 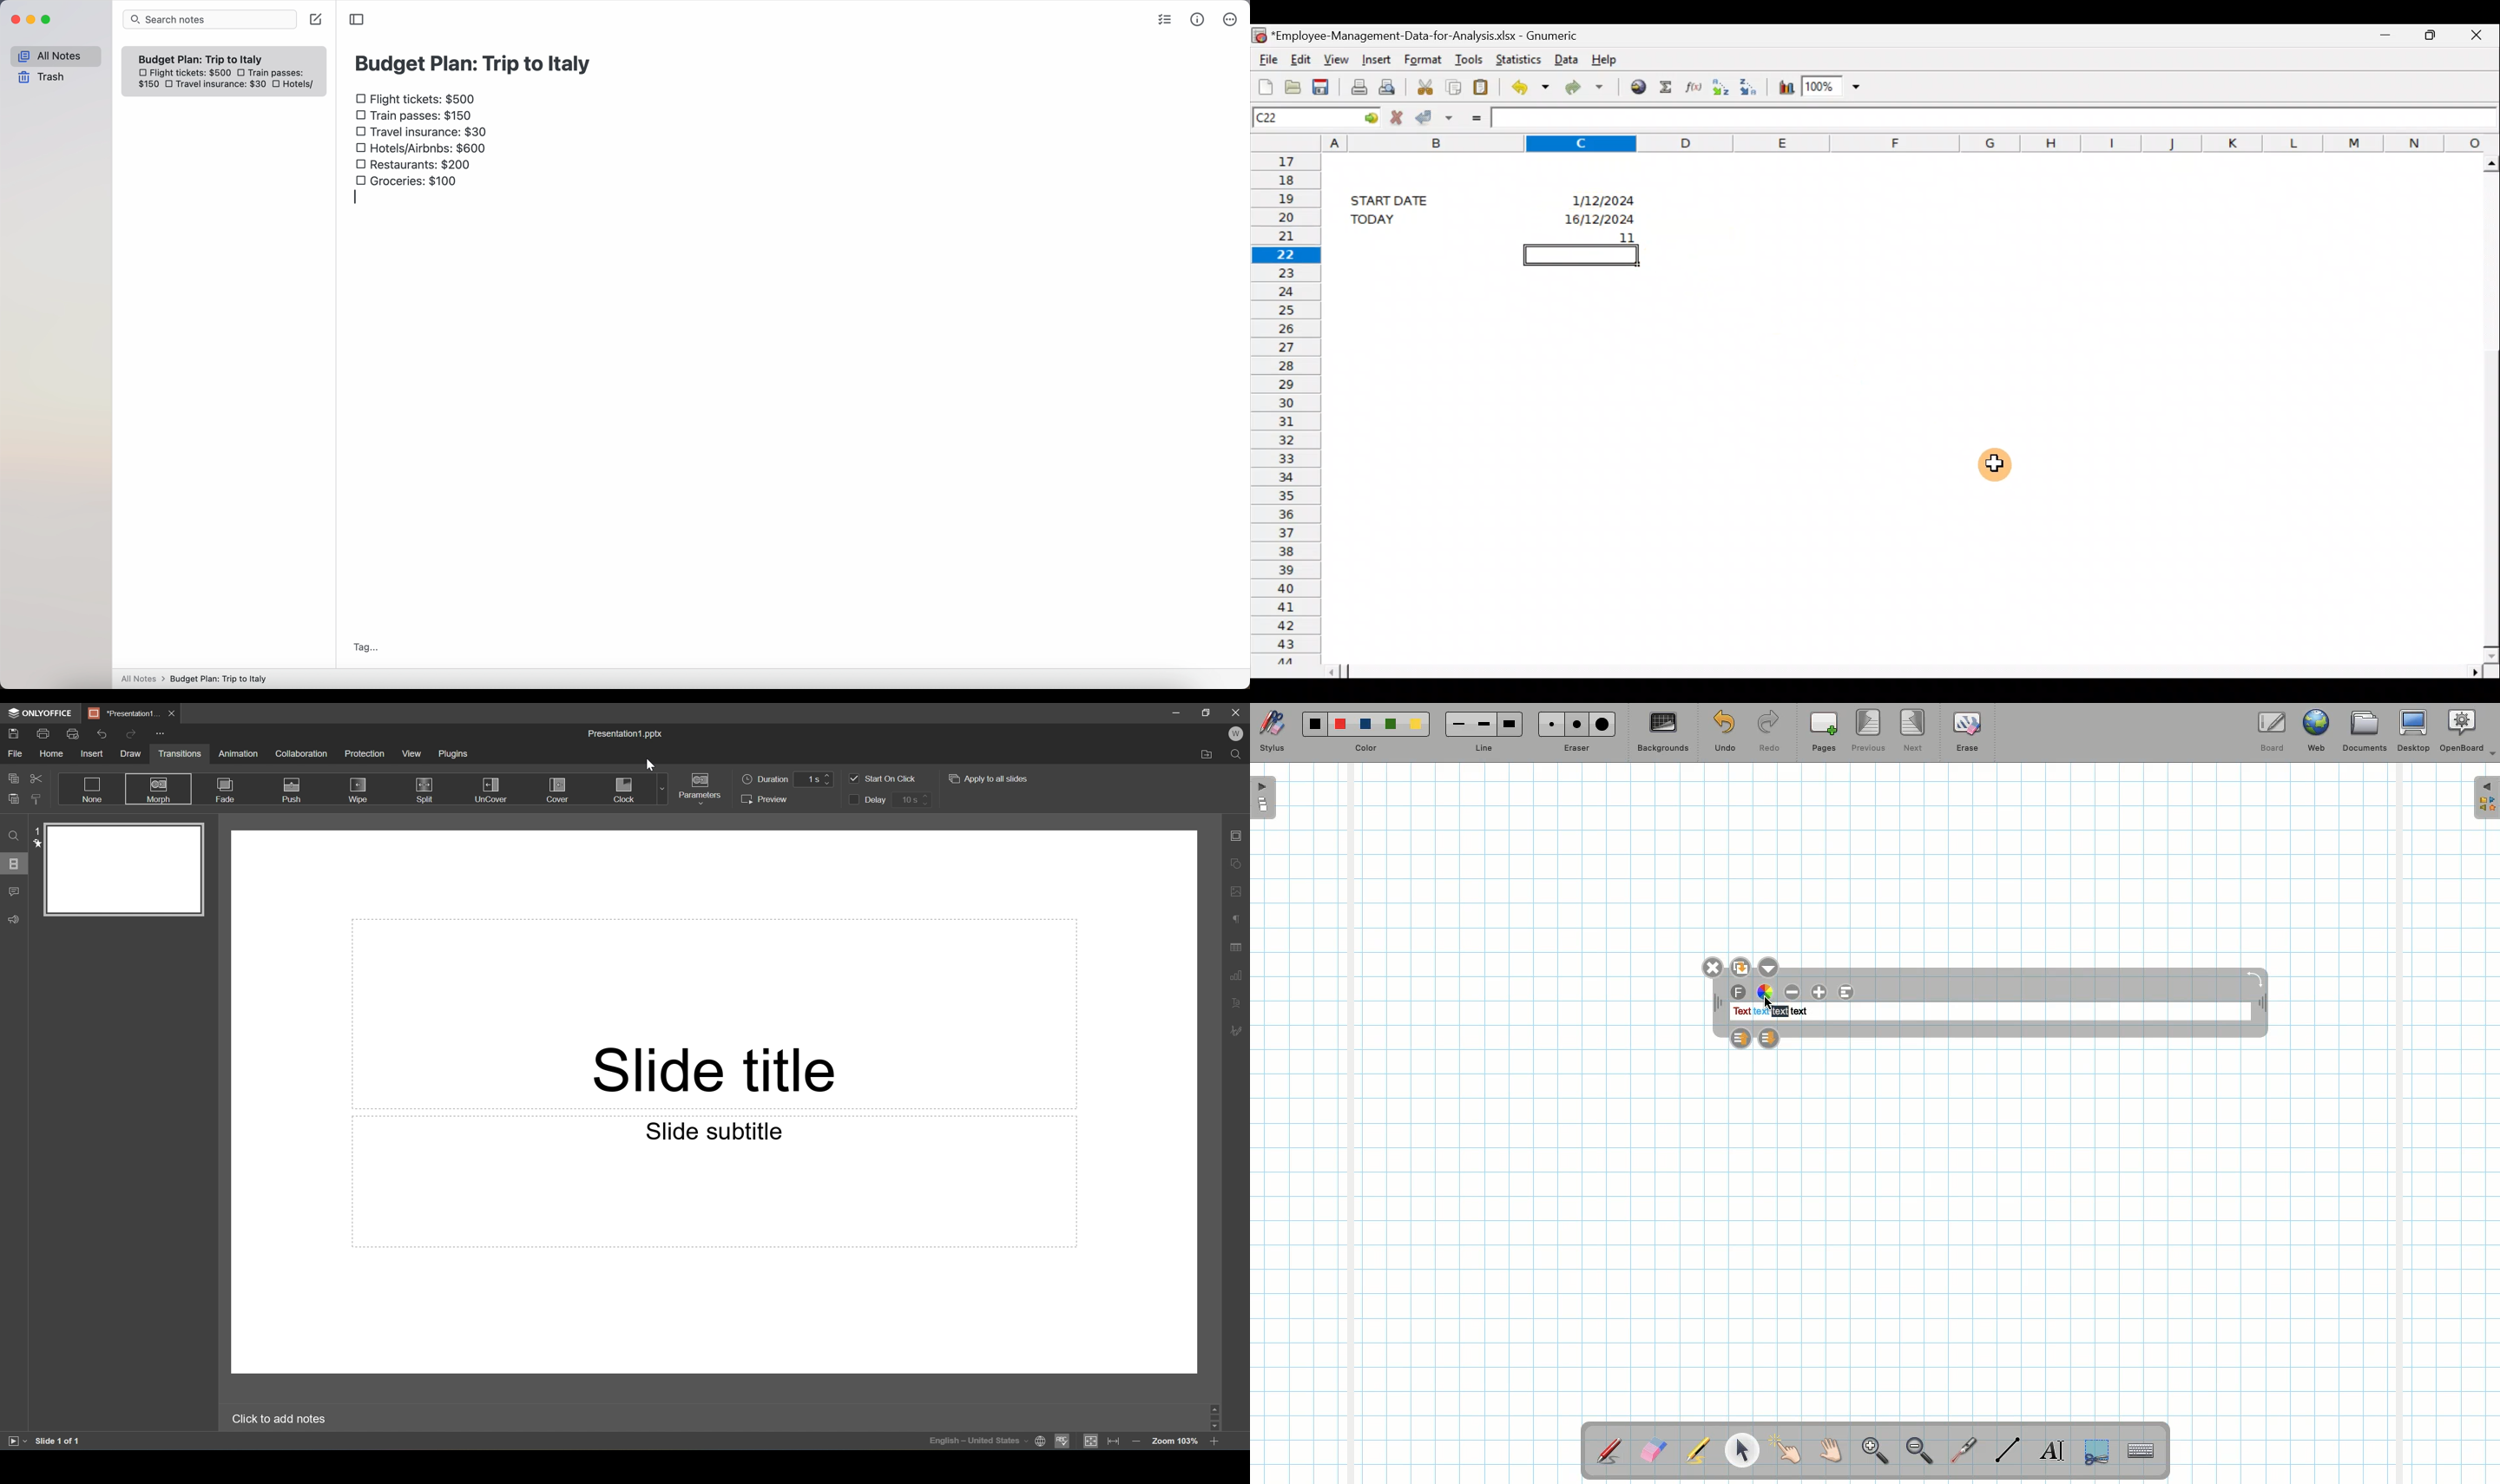 What do you see at coordinates (43, 713) in the screenshot?
I see `ONLYOFFICE` at bounding box center [43, 713].